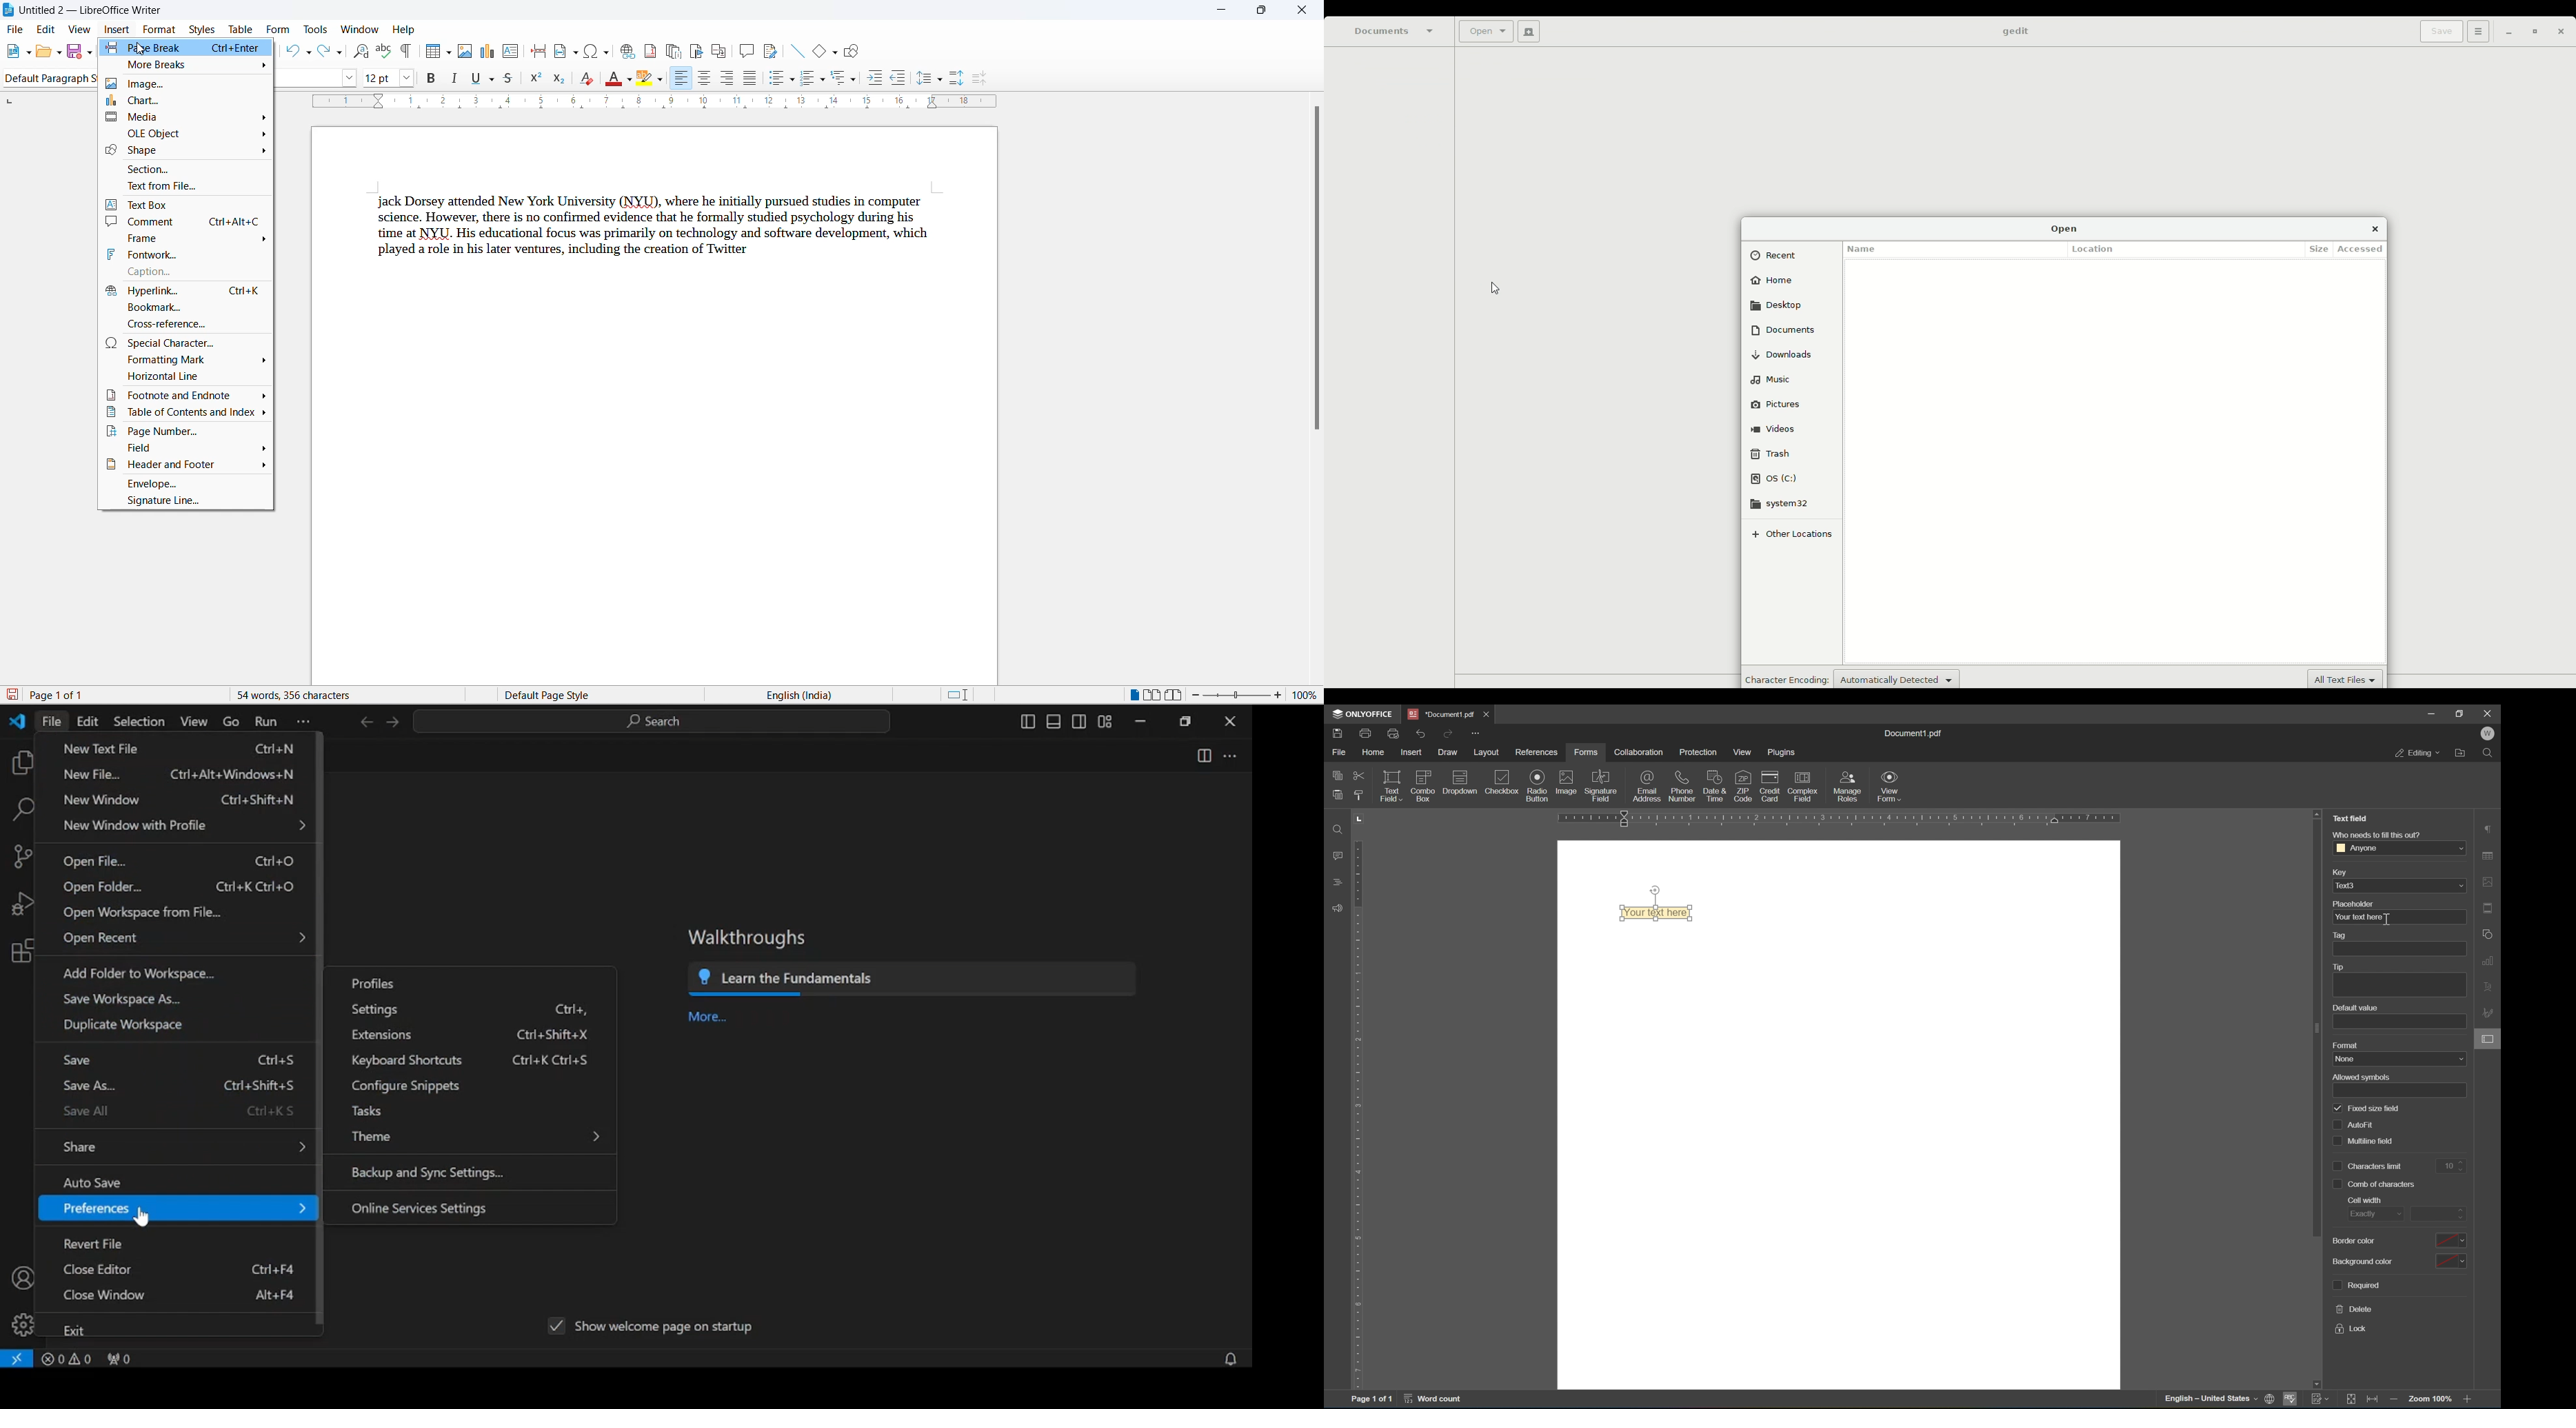  Describe the element at coordinates (610, 79) in the screenshot. I see `font color` at that location.